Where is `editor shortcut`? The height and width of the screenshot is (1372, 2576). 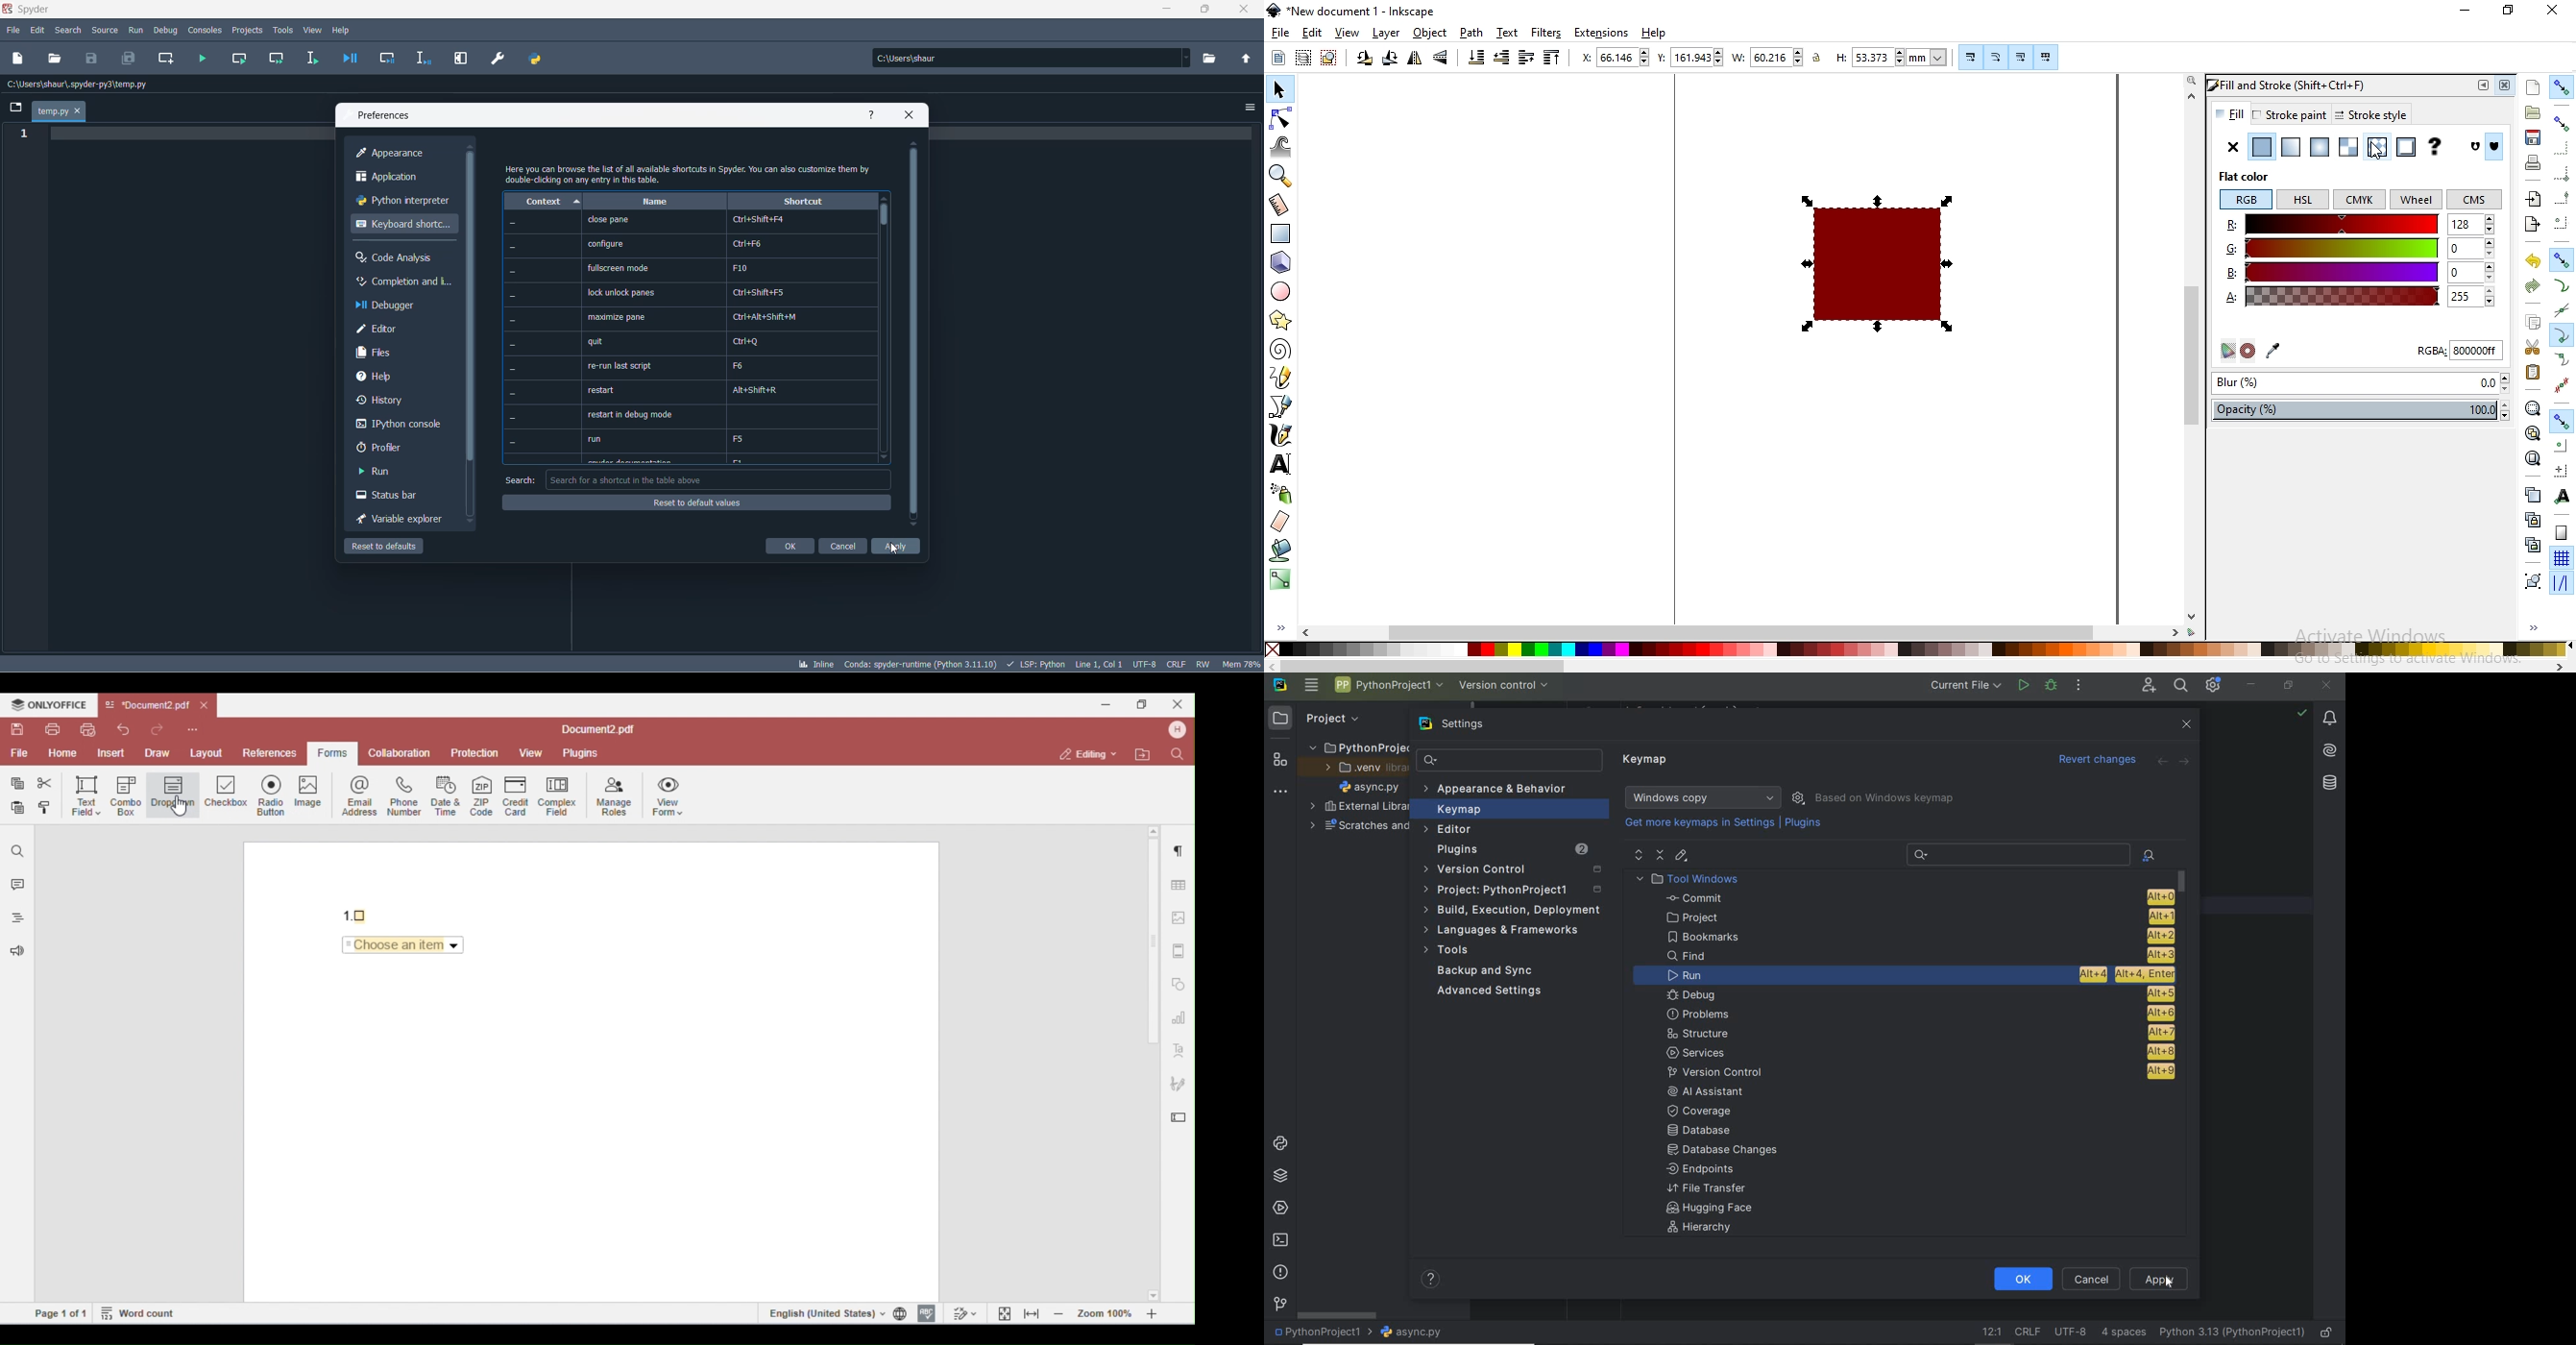
editor shortcut is located at coordinates (1682, 857).